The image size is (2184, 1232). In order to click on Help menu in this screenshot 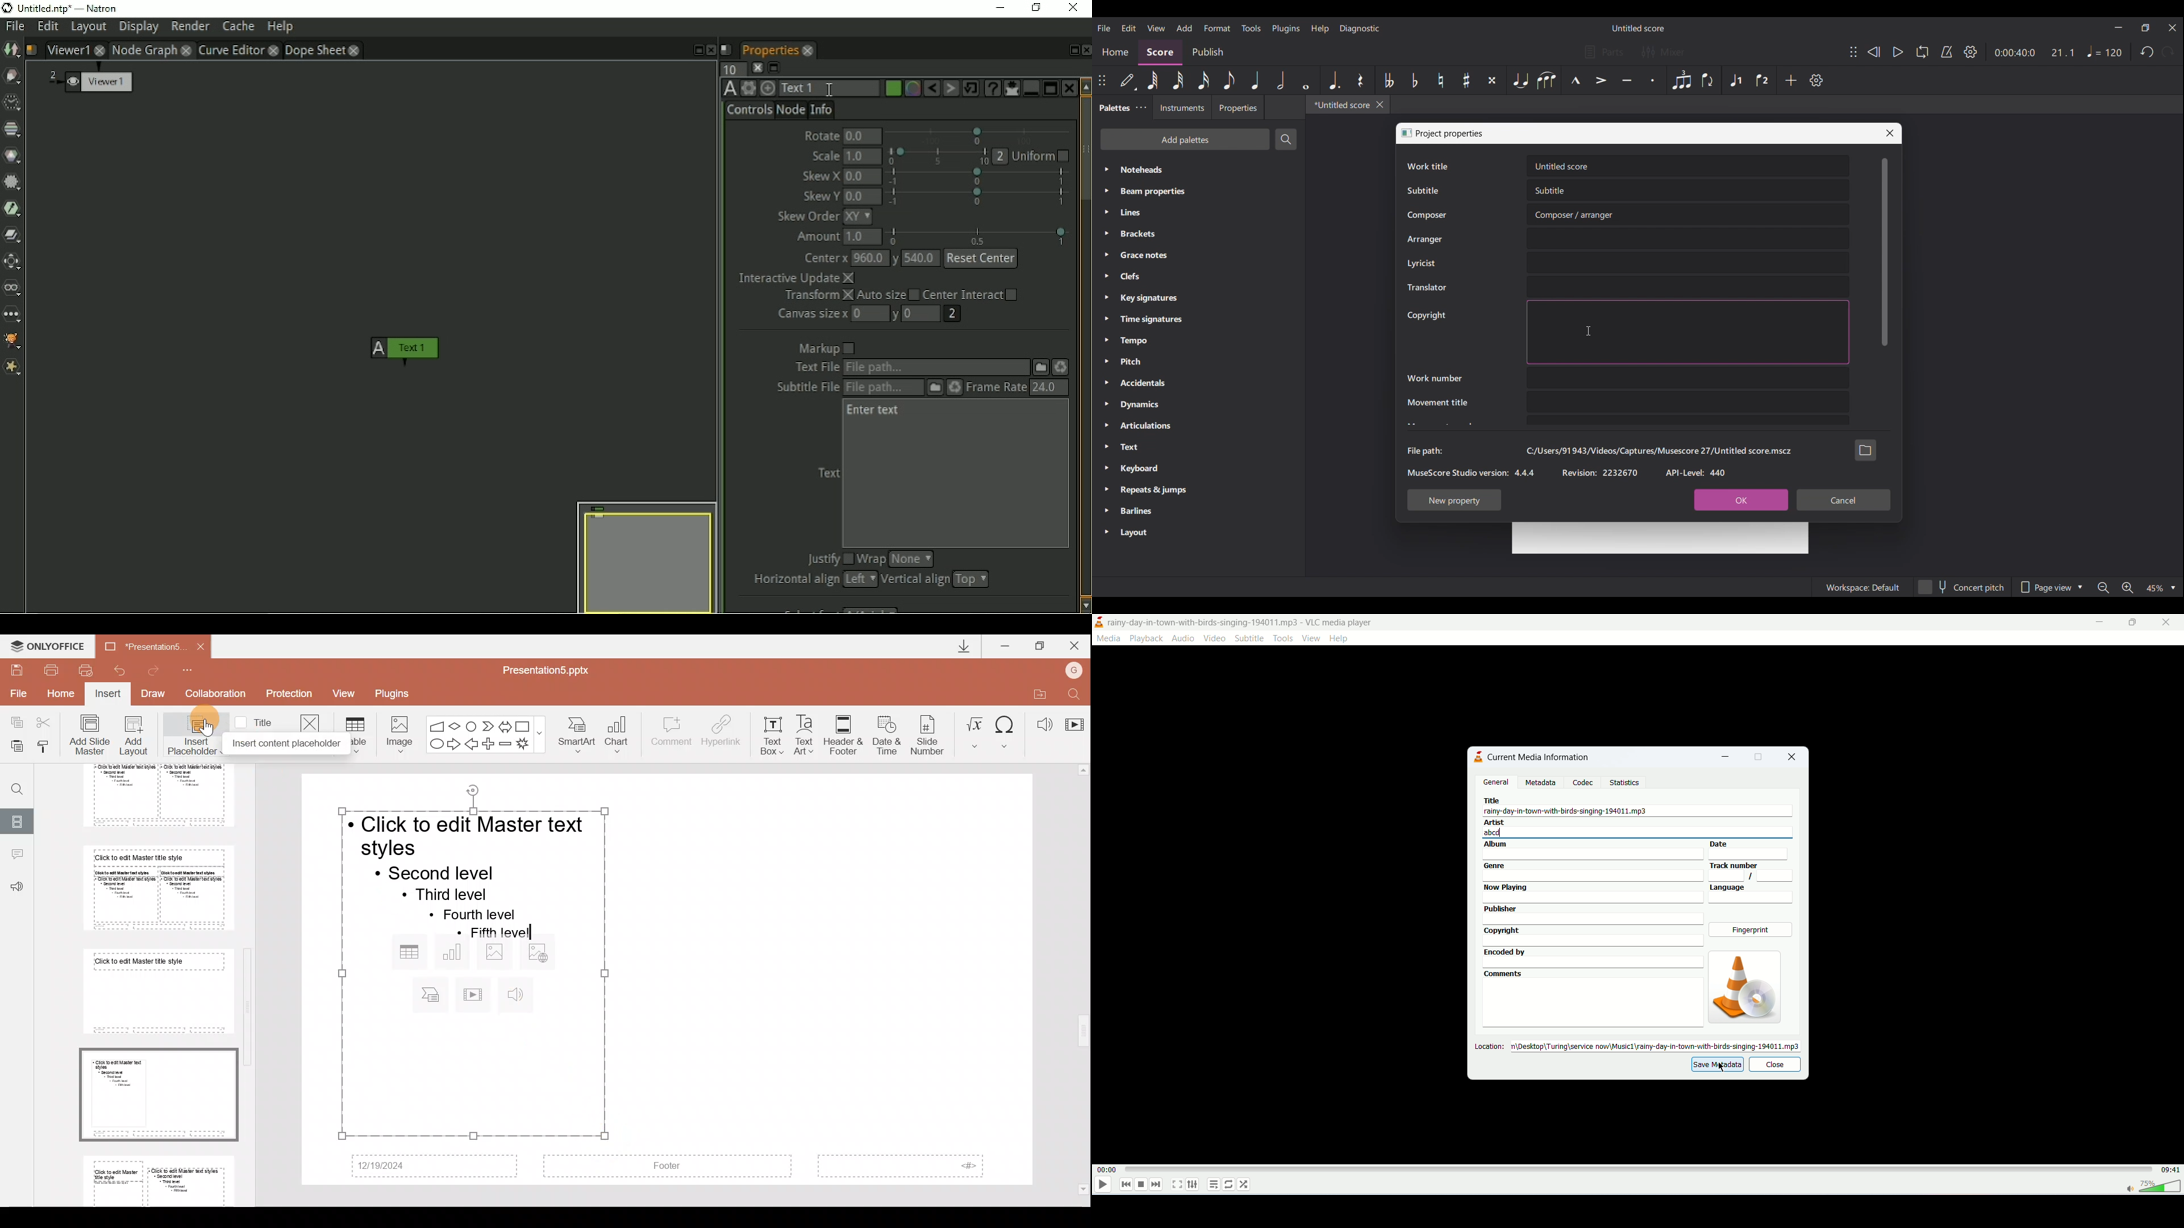, I will do `click(1320, 29)`.